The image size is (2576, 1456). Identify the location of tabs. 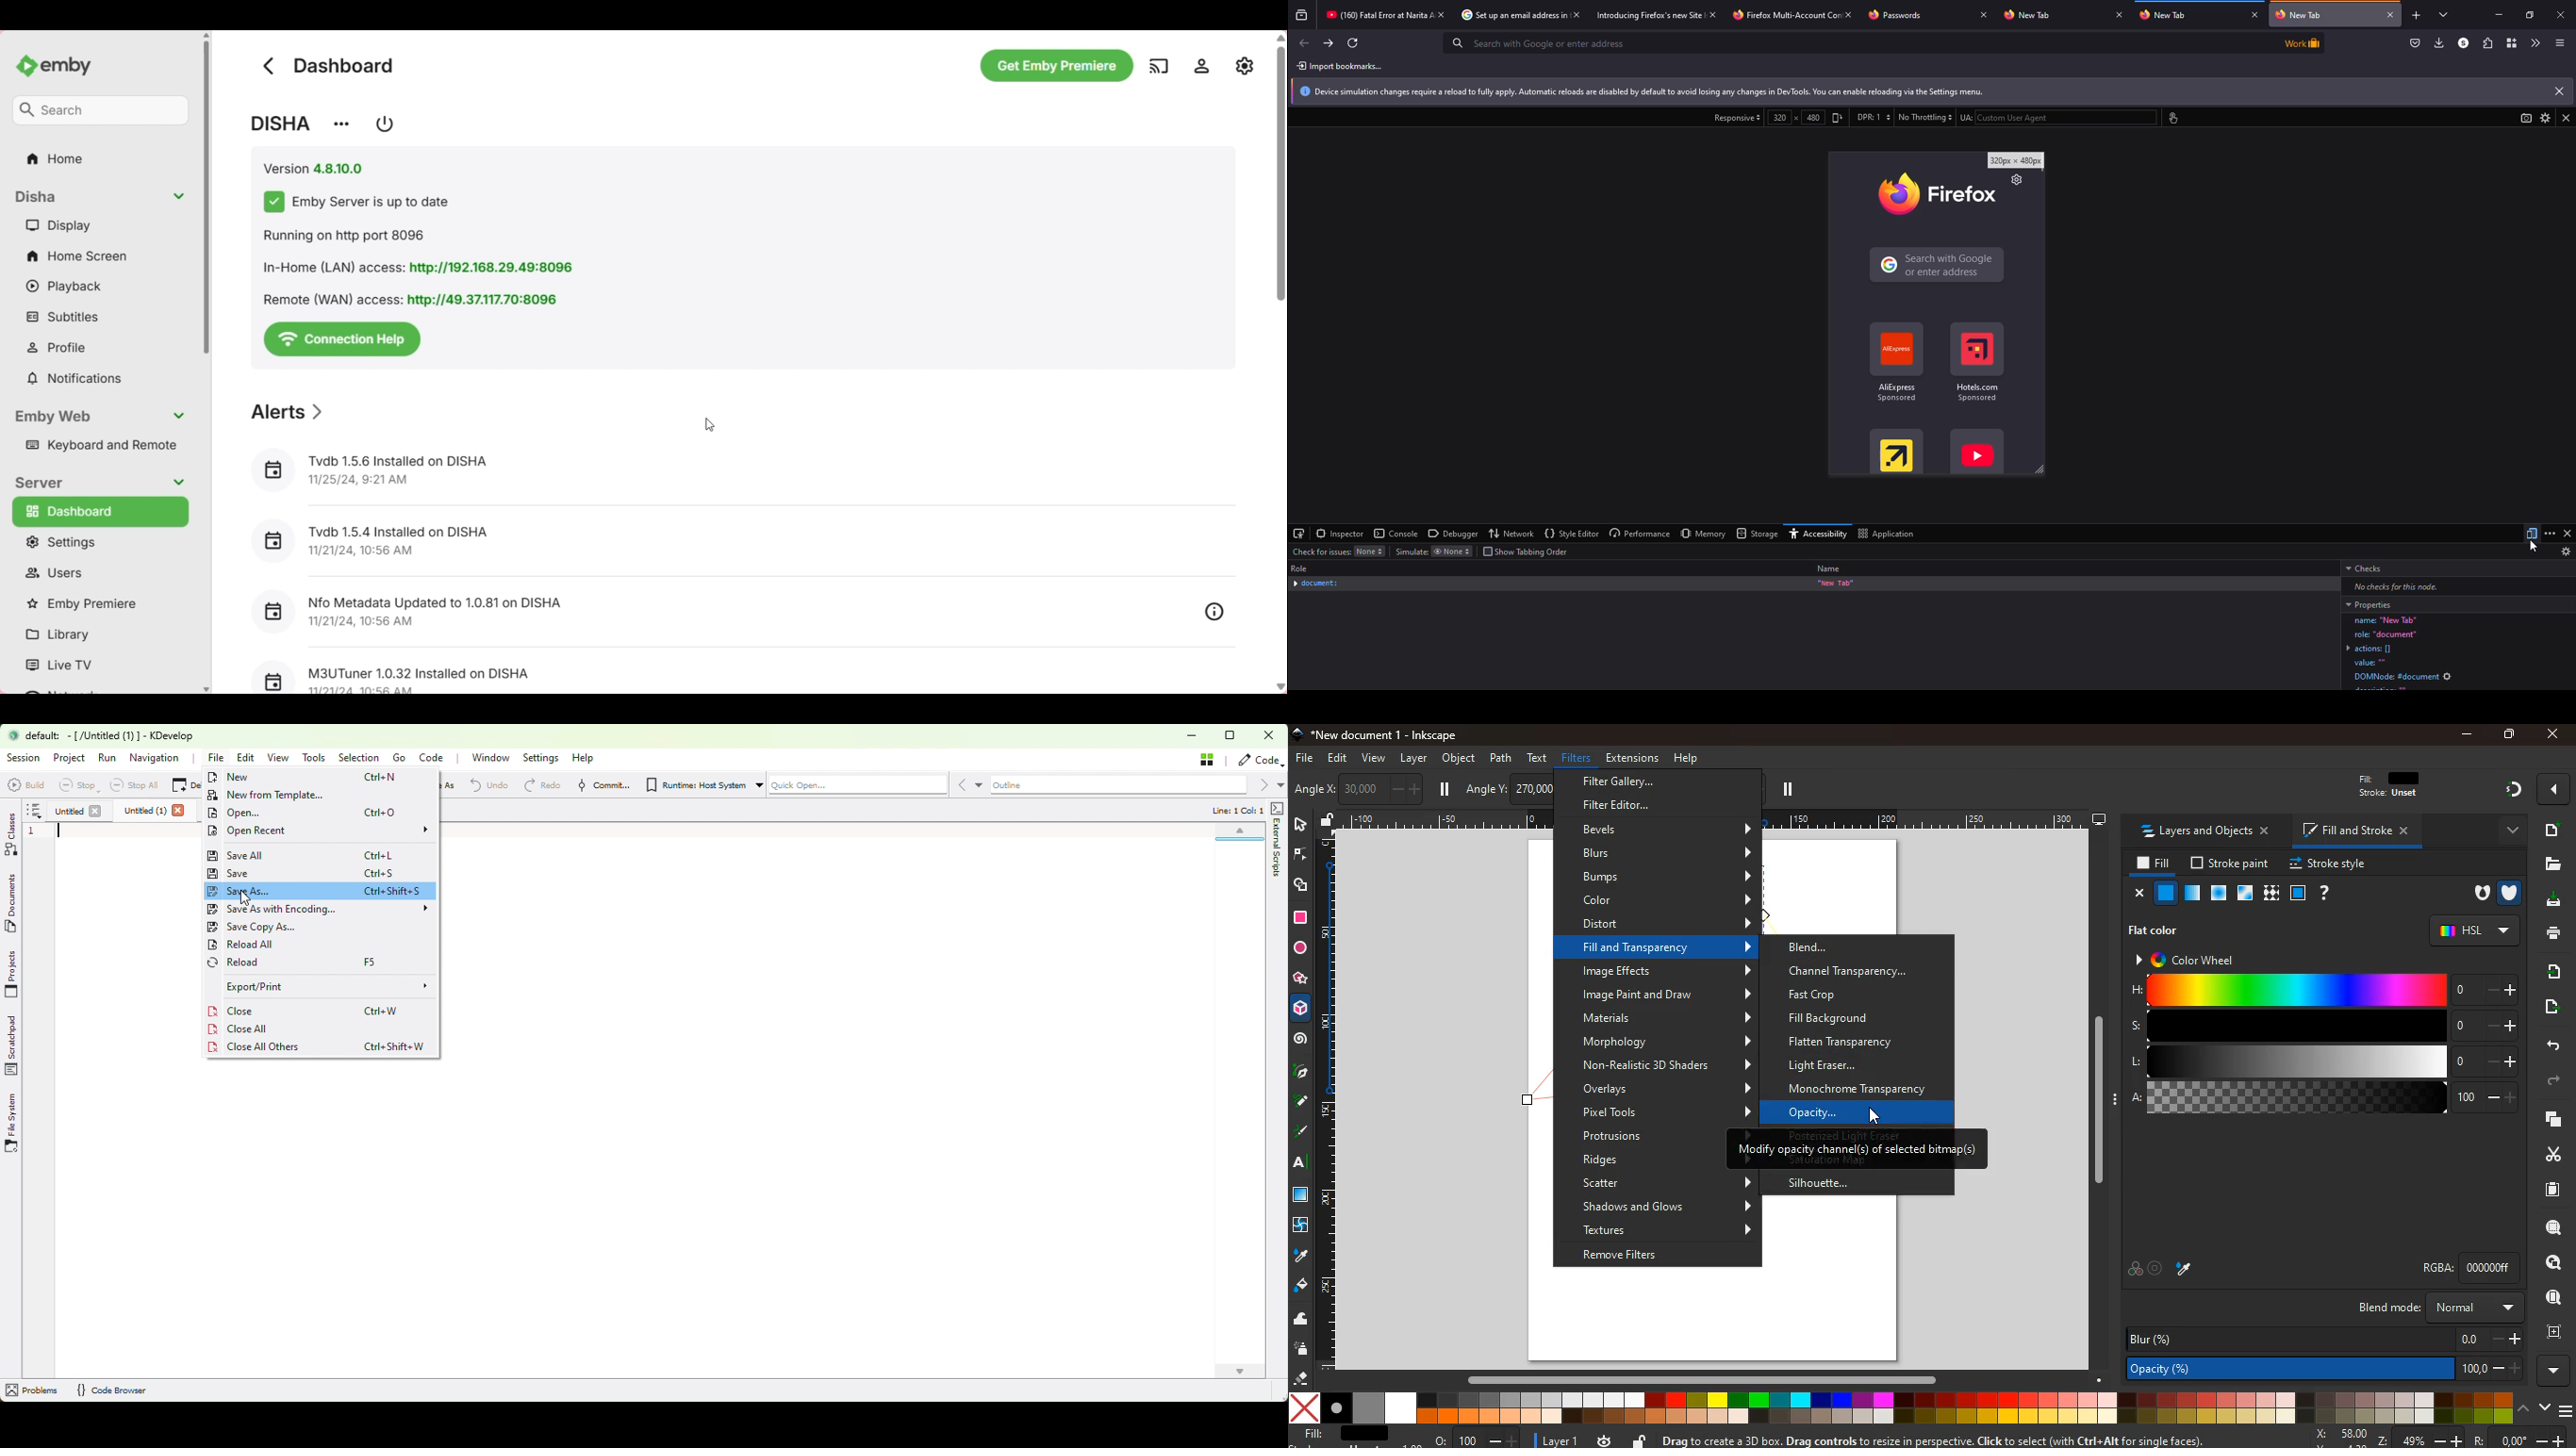
(2444, 16).